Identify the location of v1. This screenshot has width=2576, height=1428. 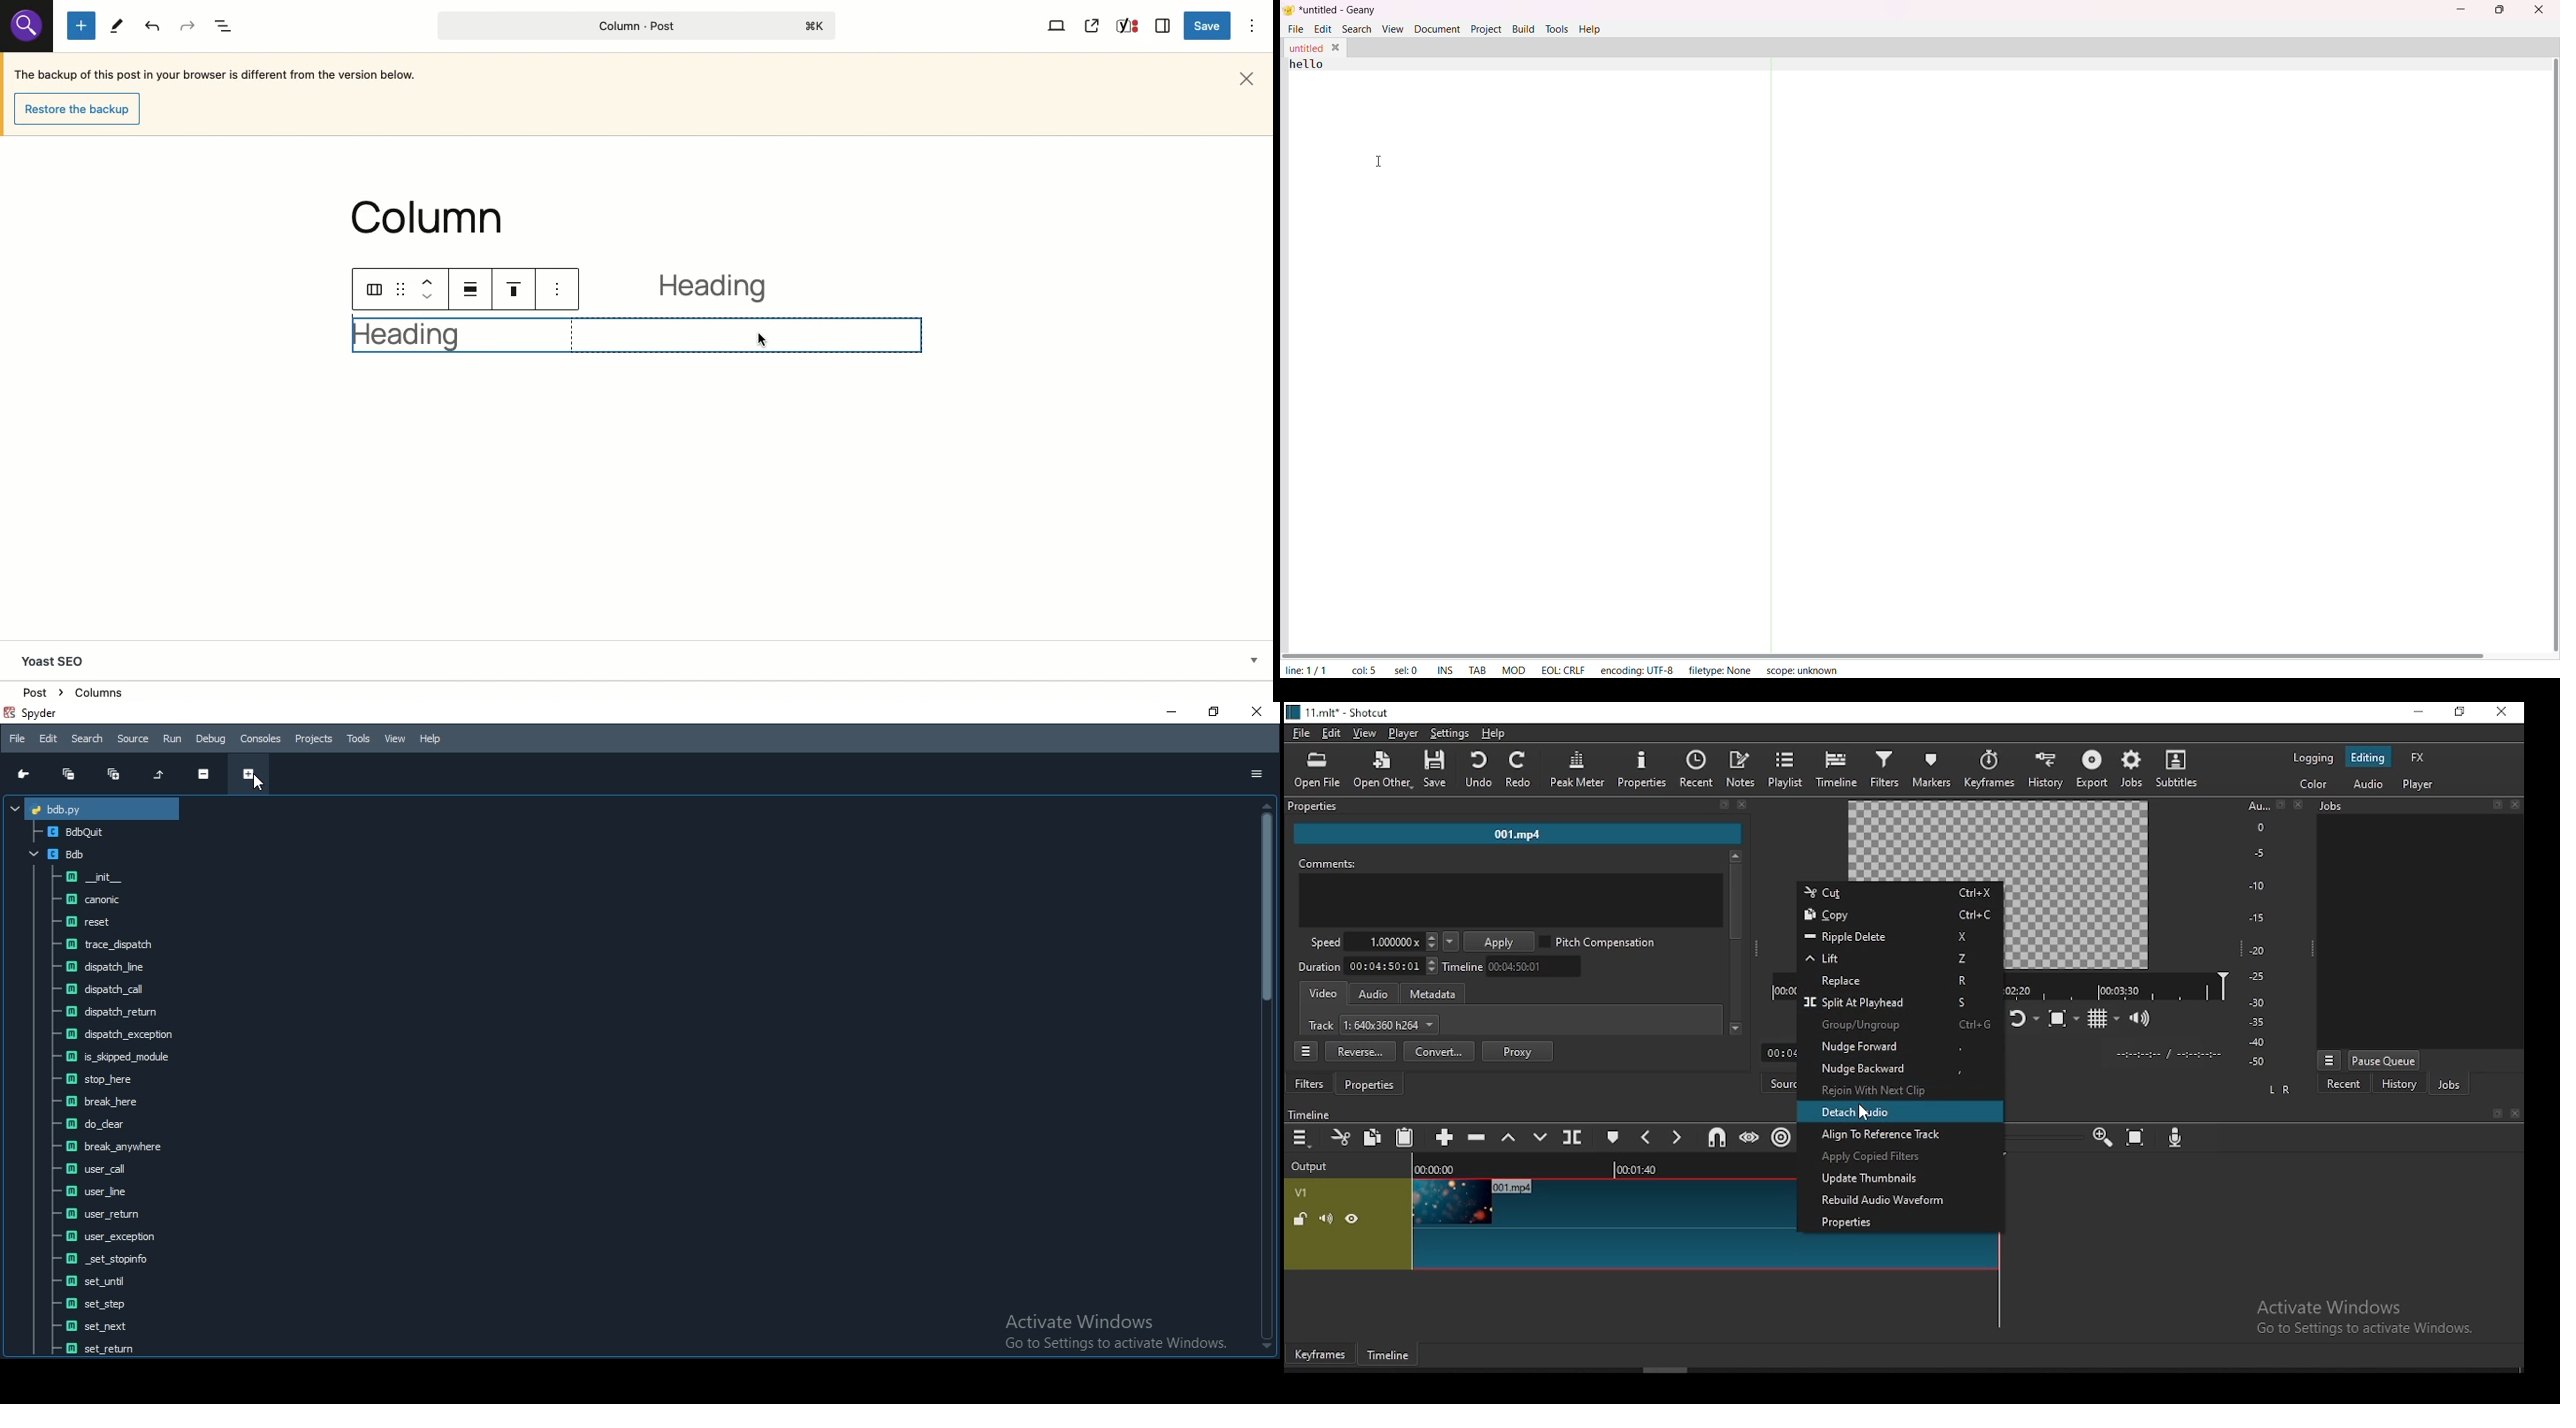
(1302, 1191).